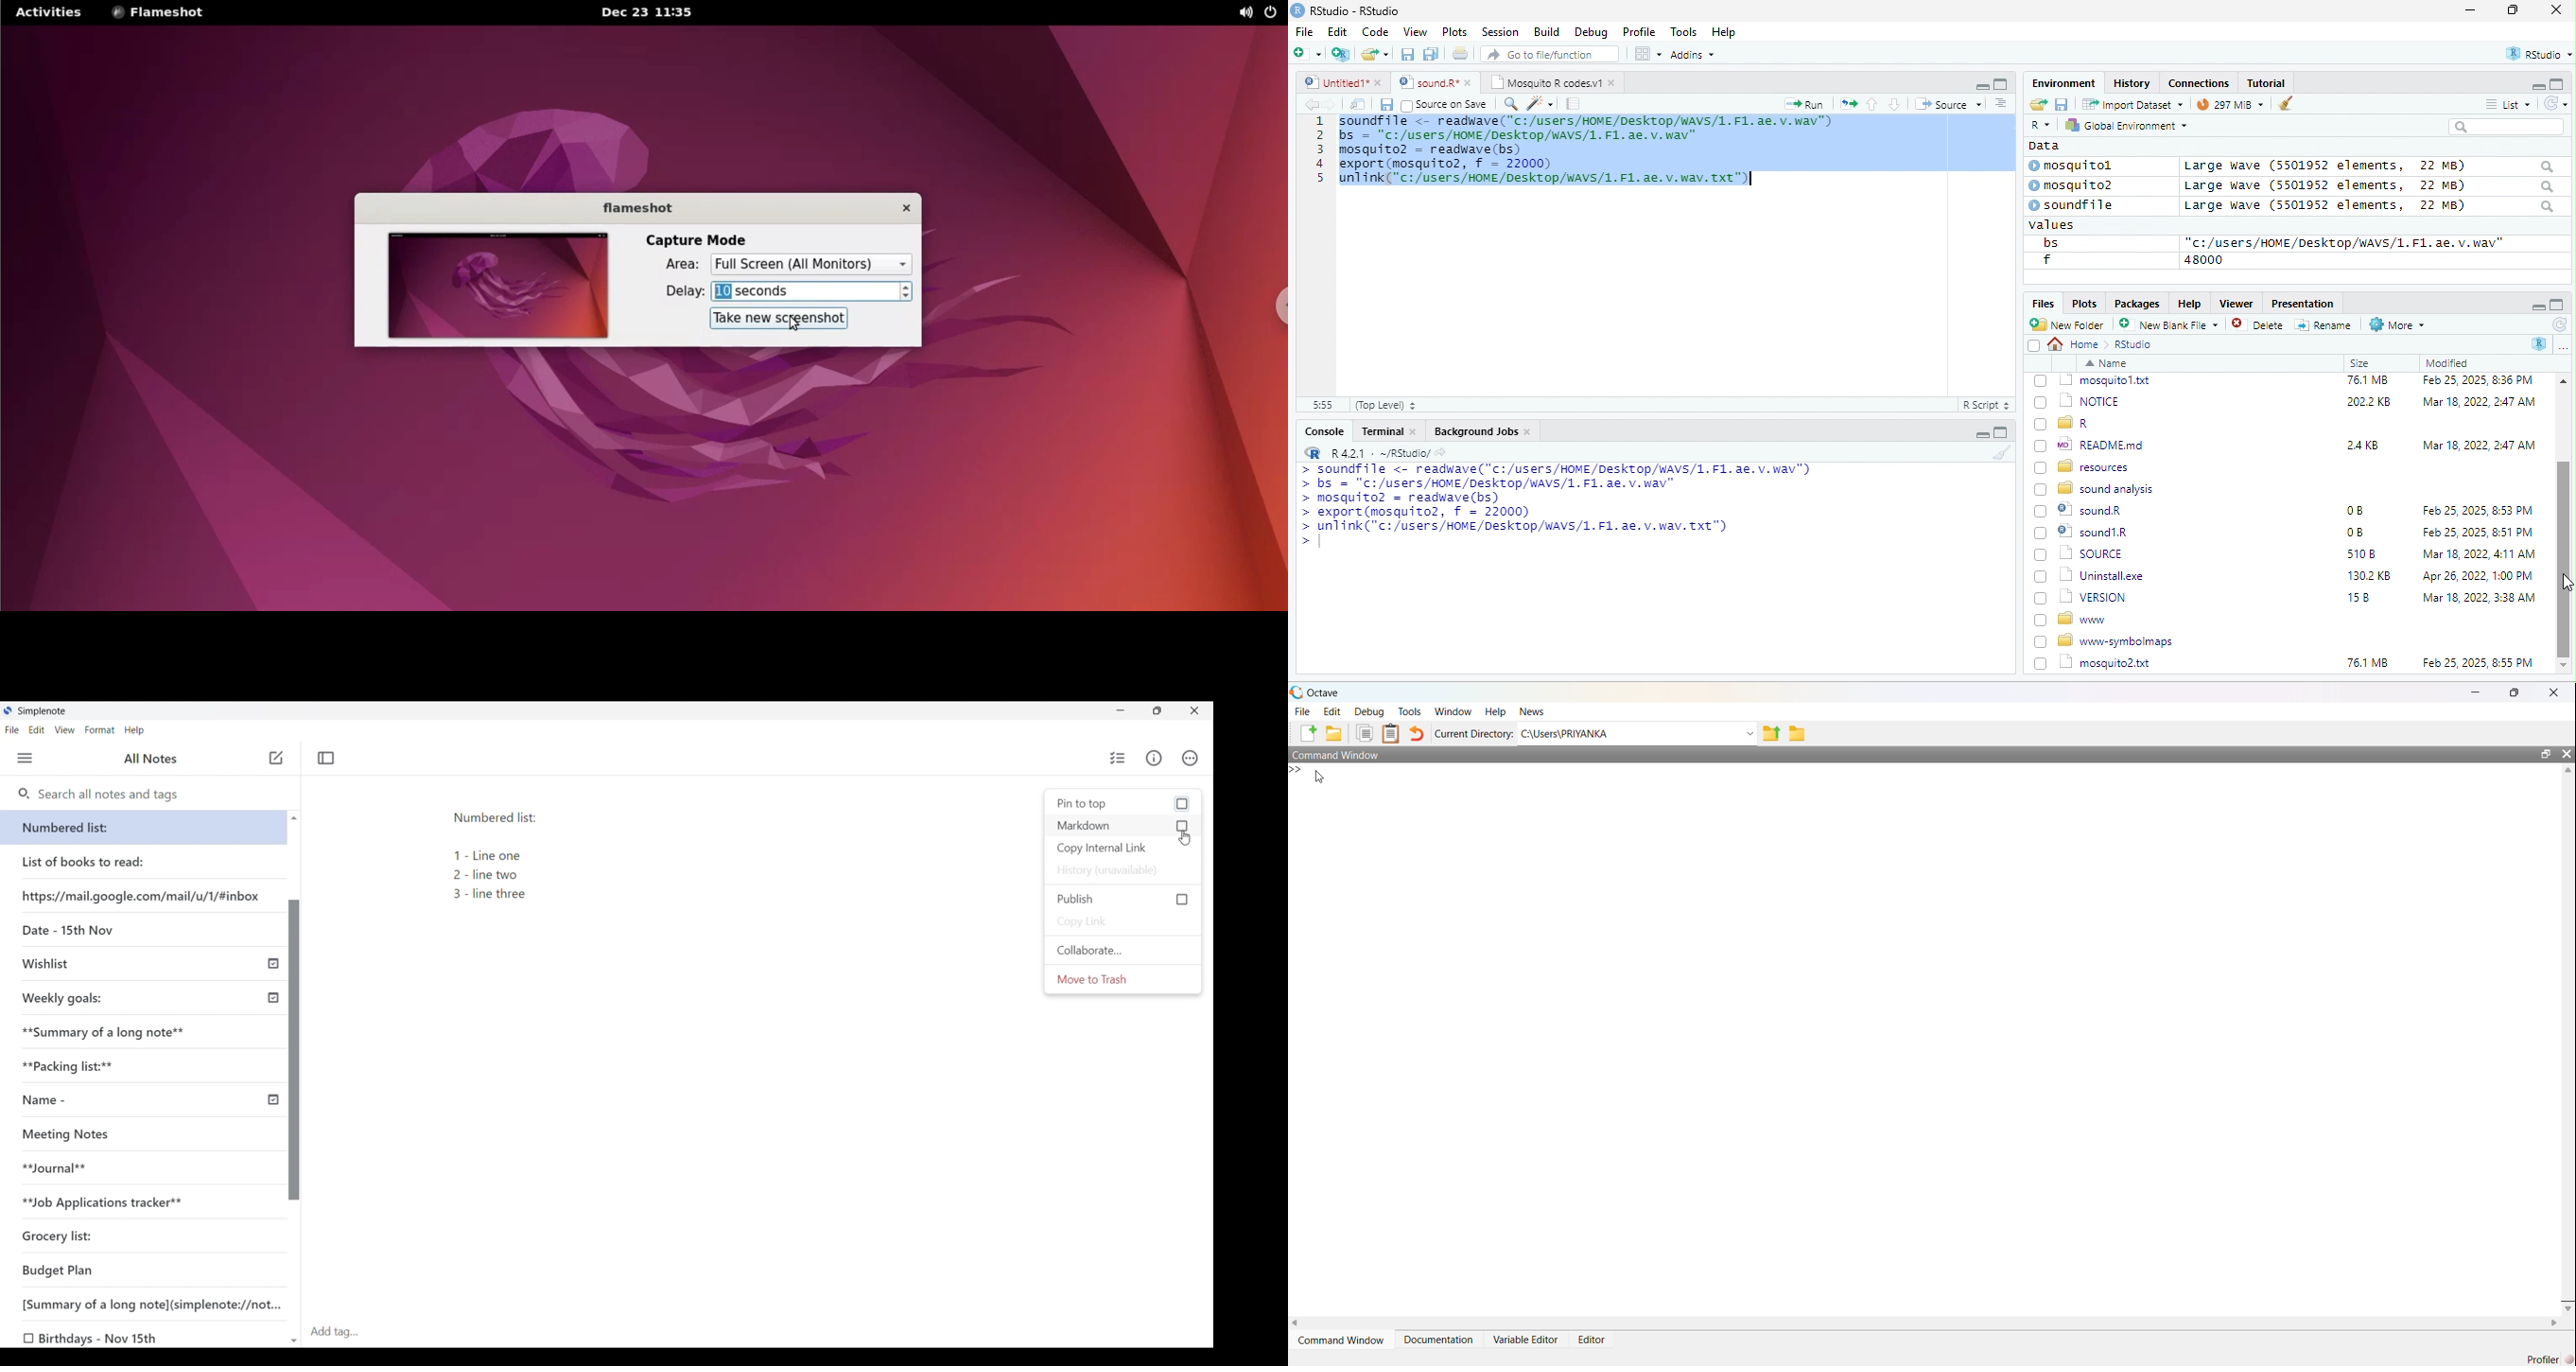  I want to click on Close interface, so click(1194, 710).